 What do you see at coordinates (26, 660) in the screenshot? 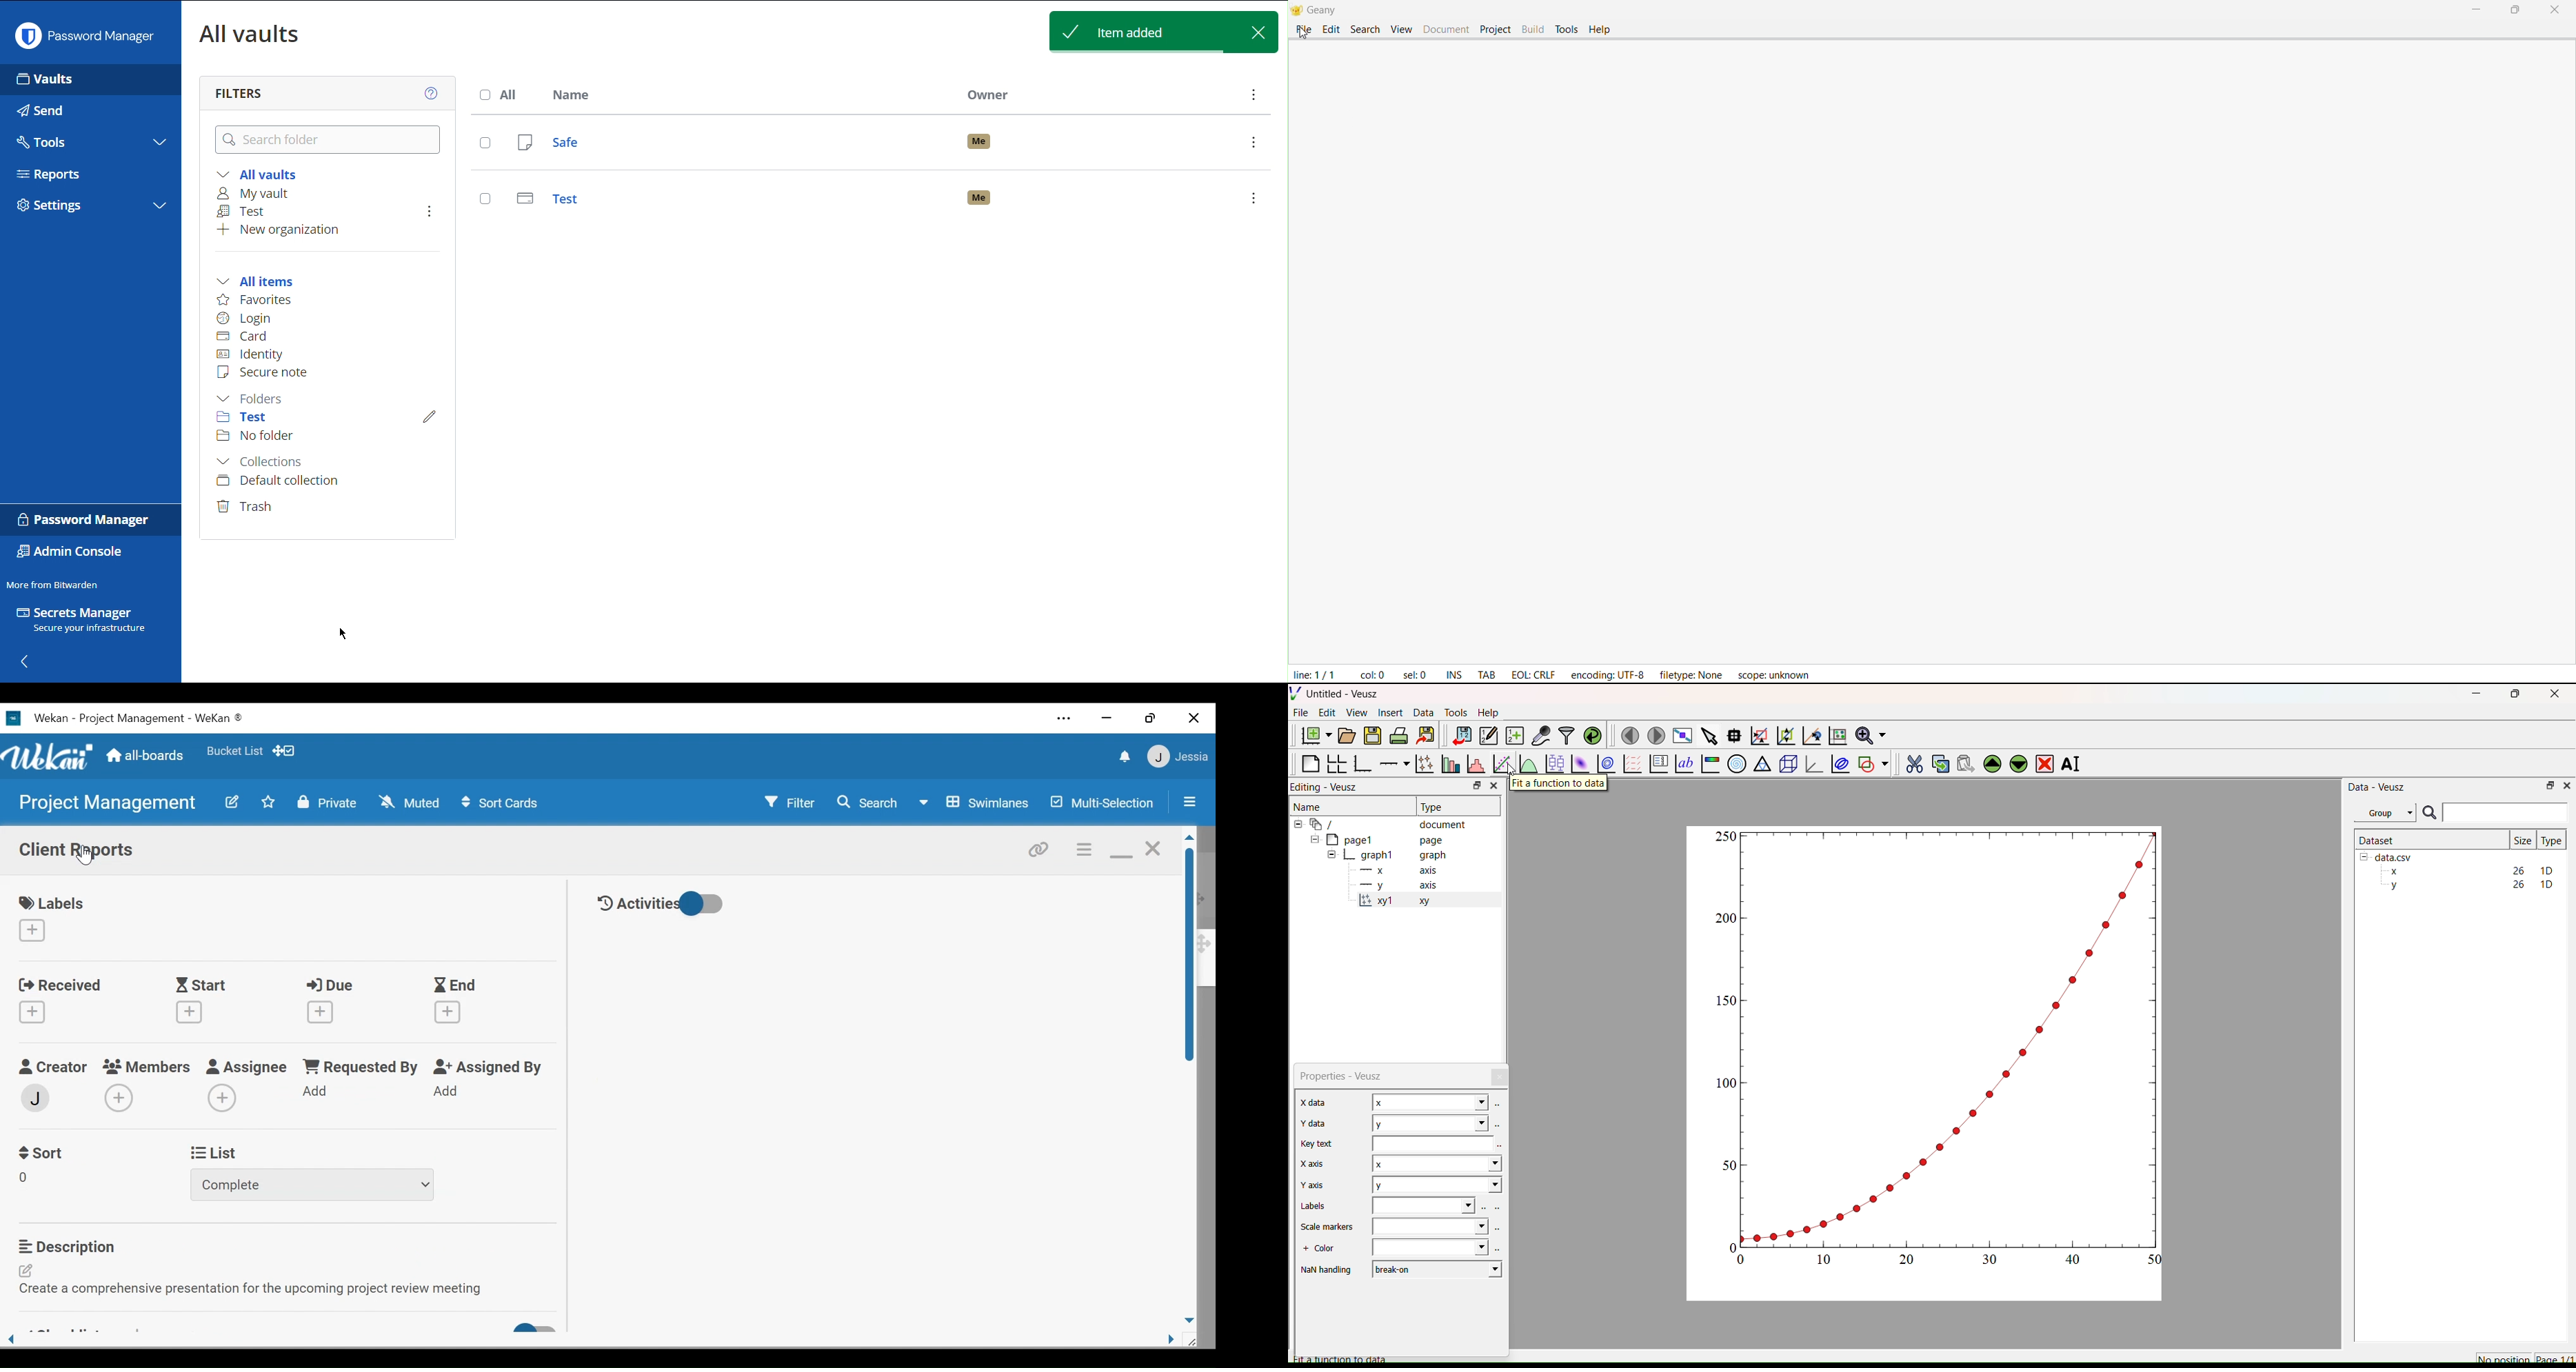
I see `Back` at bounding box center [26, 660].